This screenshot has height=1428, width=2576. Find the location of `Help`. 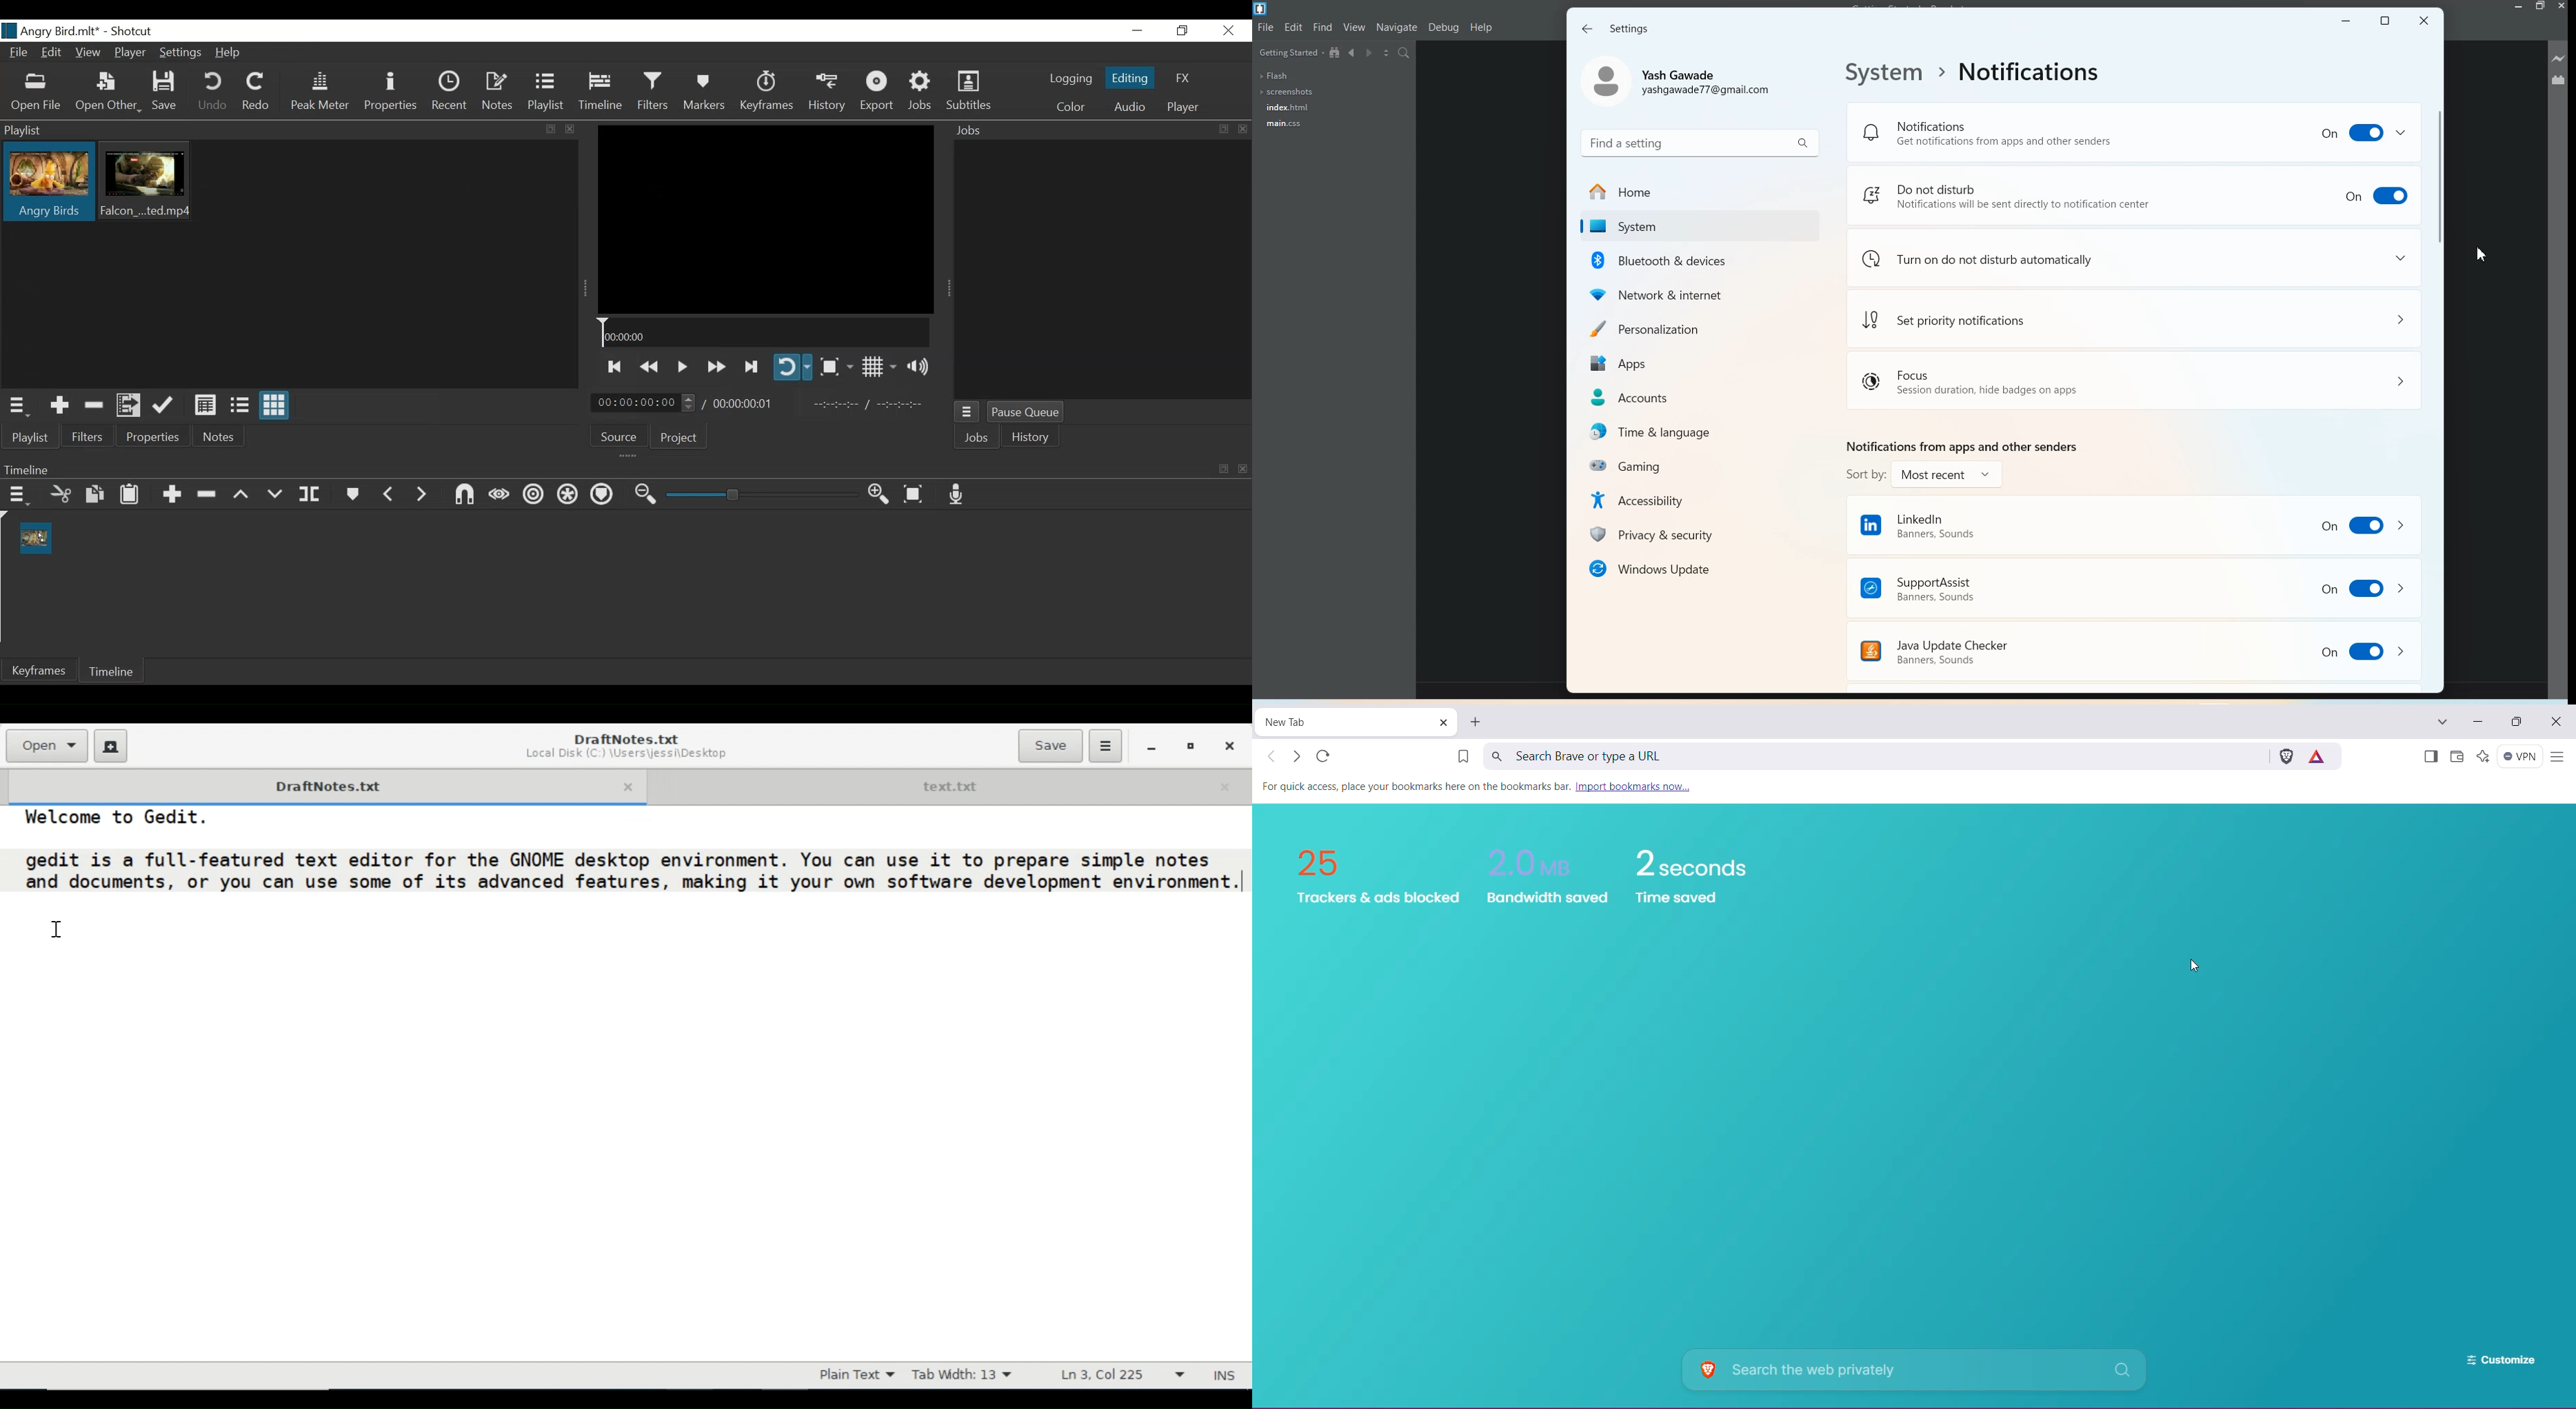

Help is located at coordinates (1482, 28).